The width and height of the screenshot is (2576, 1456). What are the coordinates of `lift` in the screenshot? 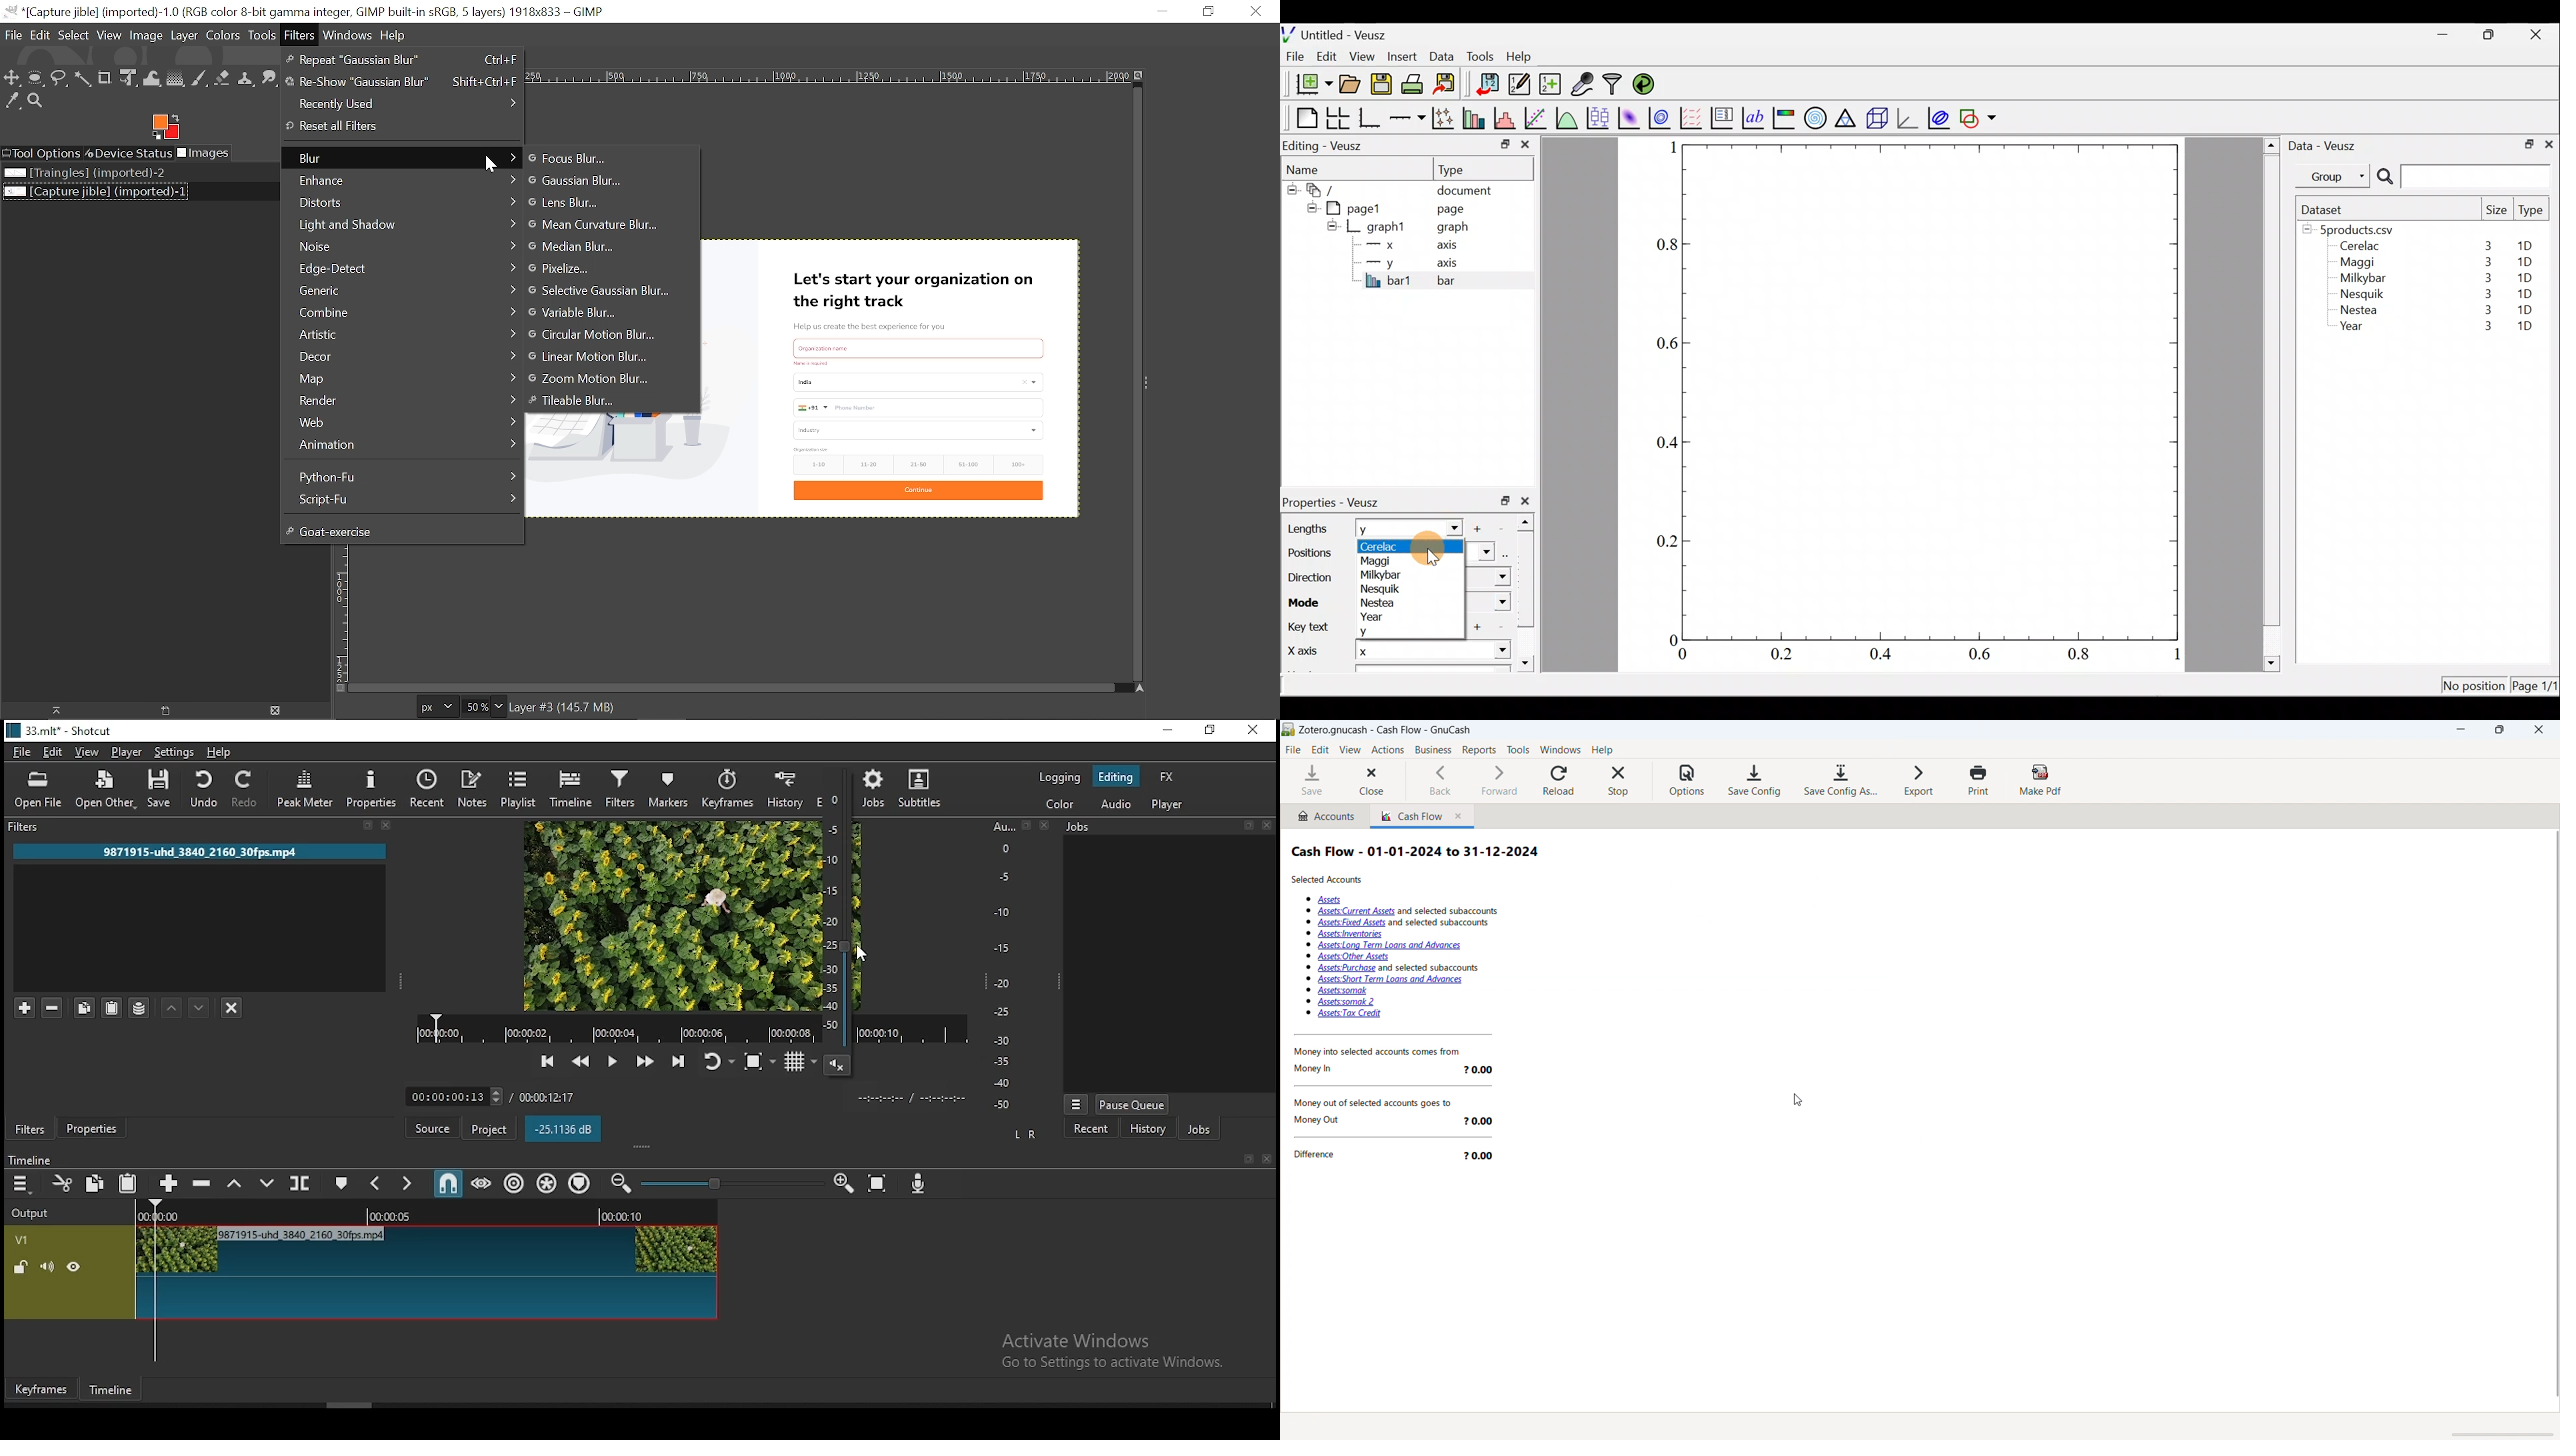 It's located at (235, 1184).